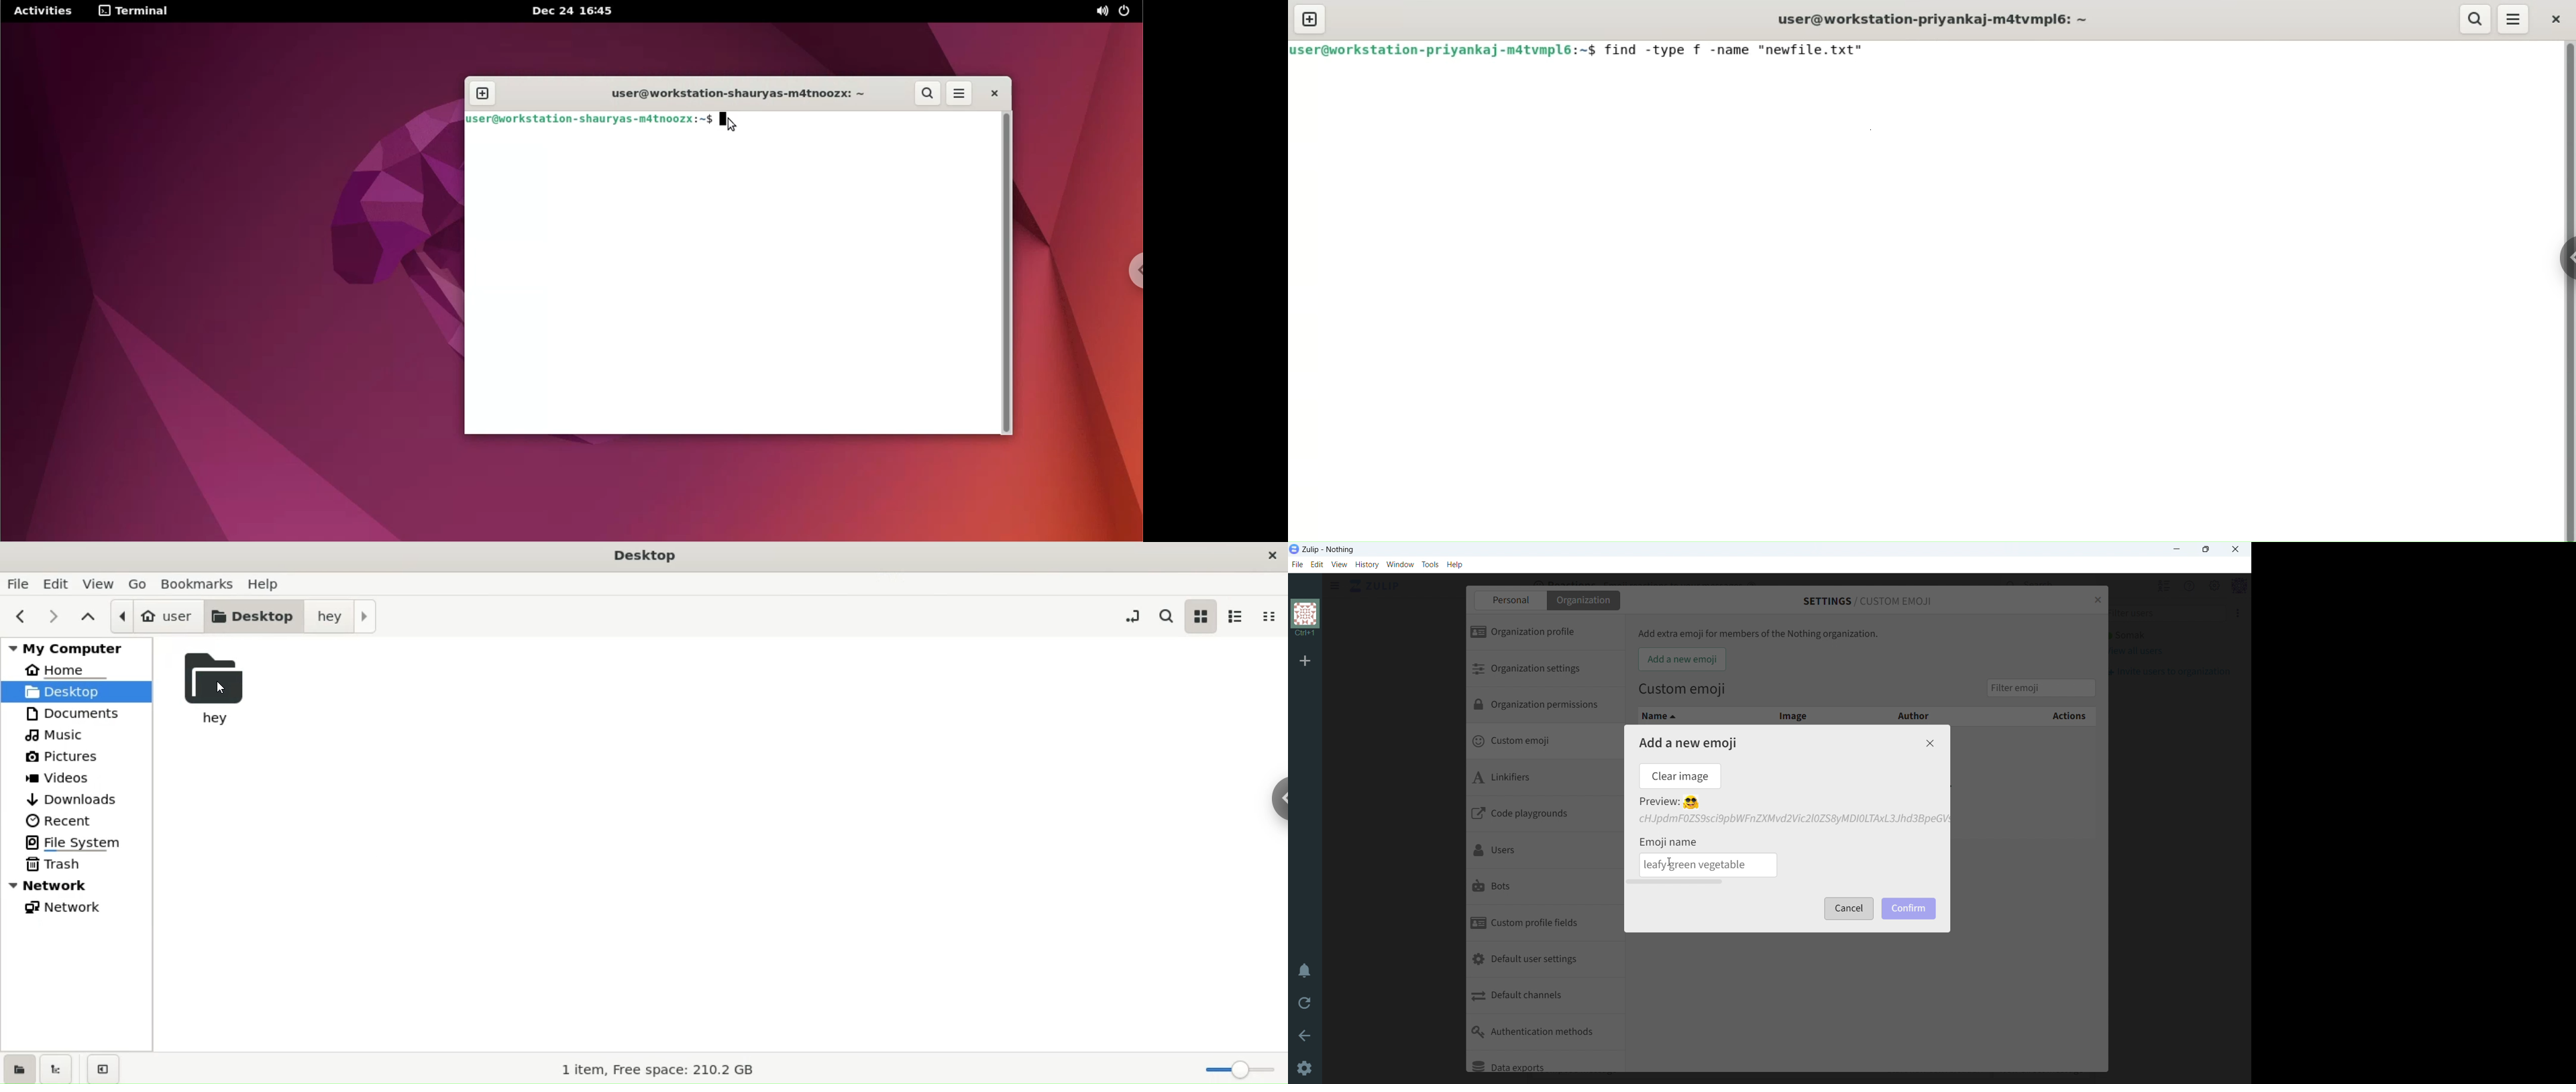 Image resolution: width=2576 pixels, height=1092 pixels. What do you see at coordinates (1543, 851) in the screenshot?
I see `users` at bounding box center [1543, 851].